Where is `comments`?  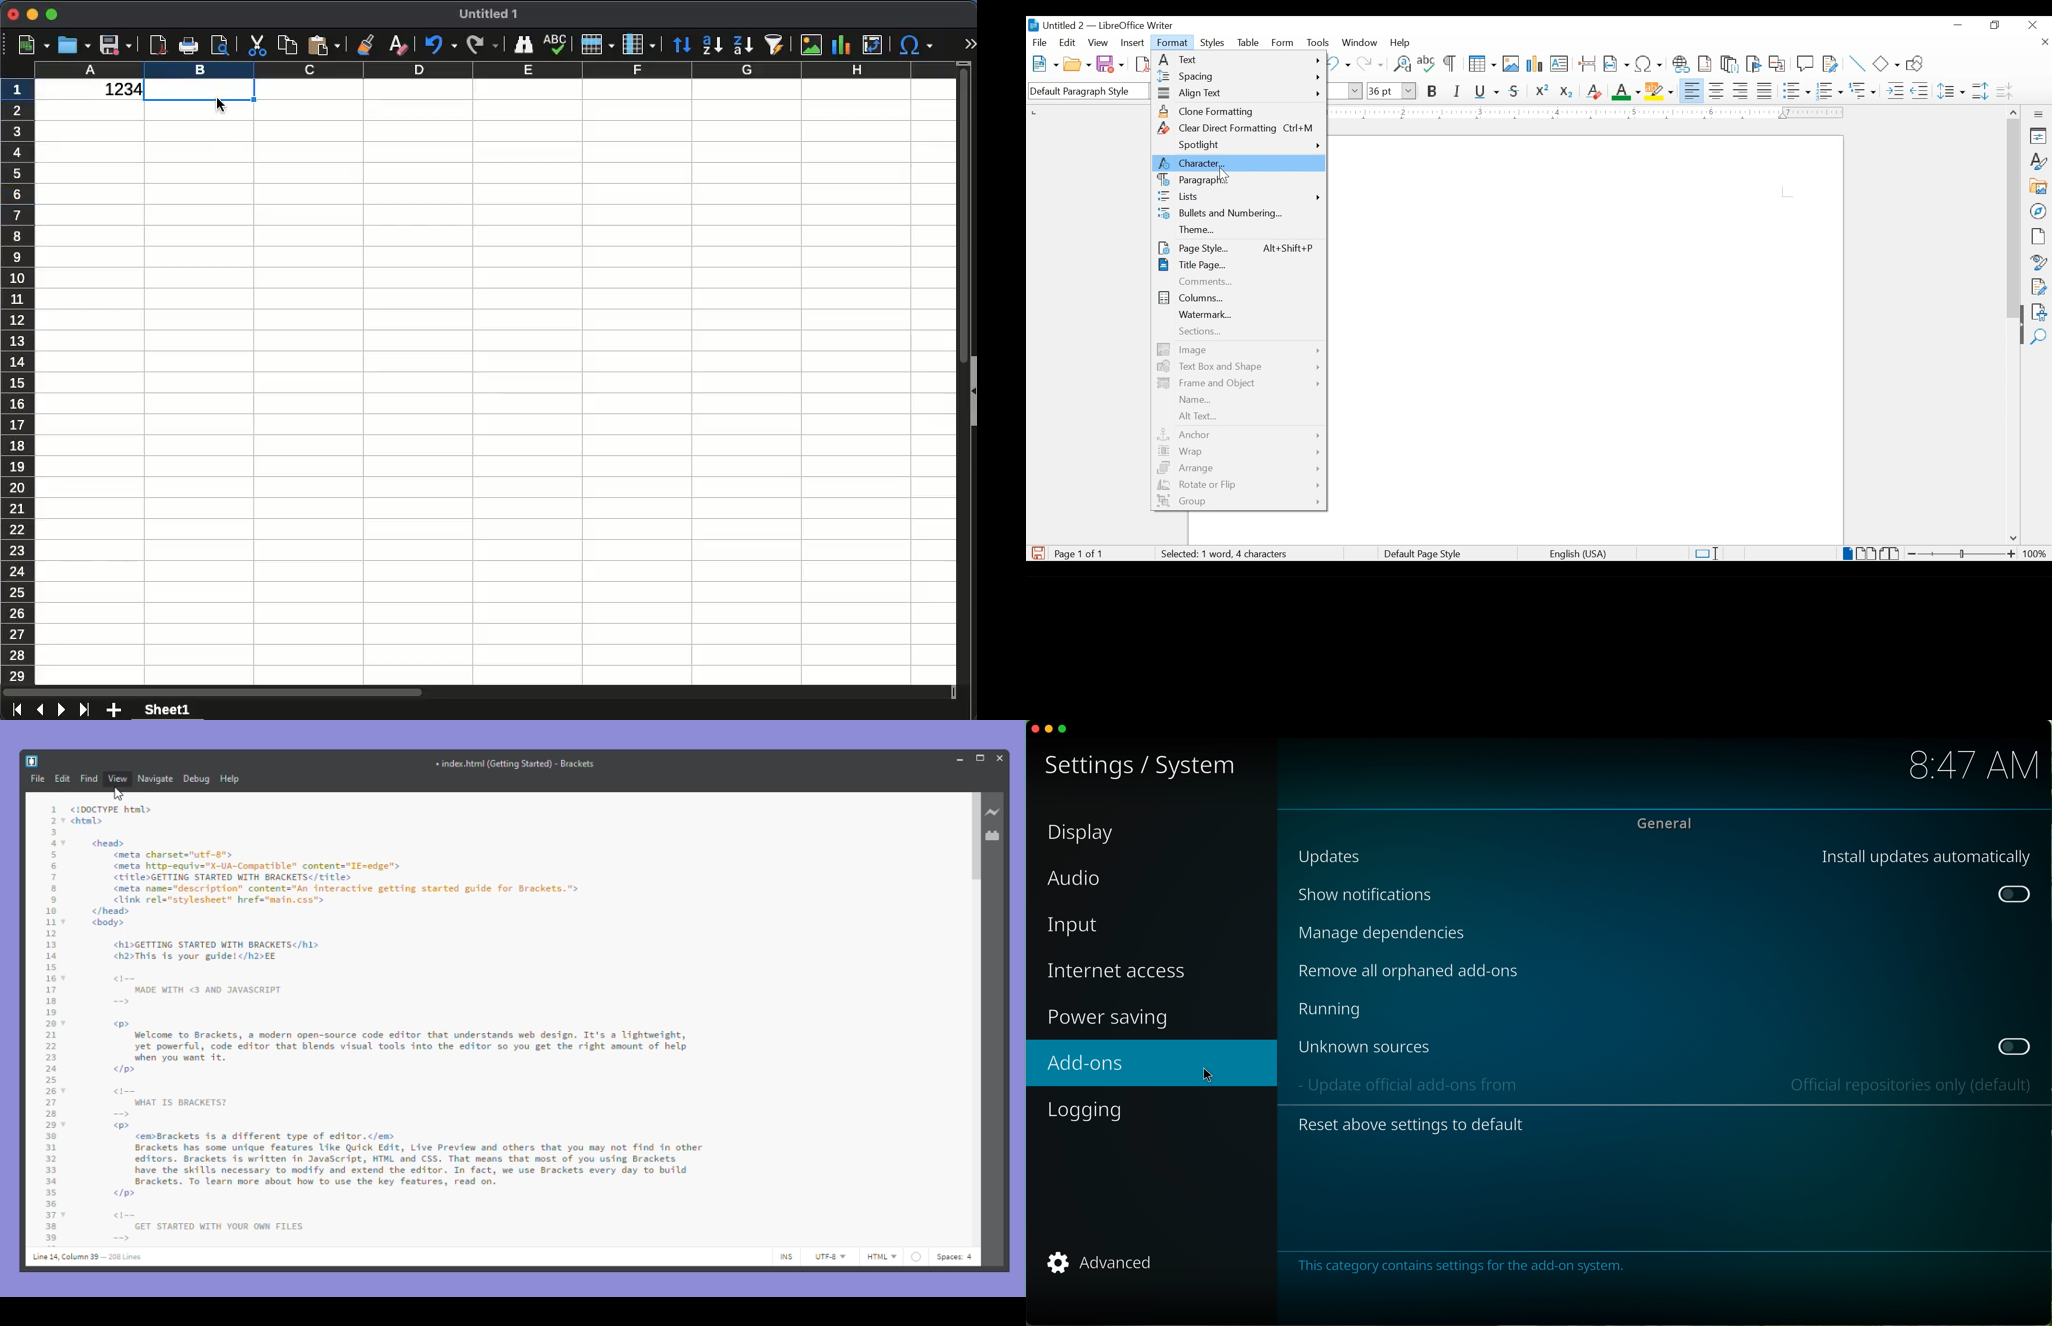
comments is located at coordinates (1207, 281).